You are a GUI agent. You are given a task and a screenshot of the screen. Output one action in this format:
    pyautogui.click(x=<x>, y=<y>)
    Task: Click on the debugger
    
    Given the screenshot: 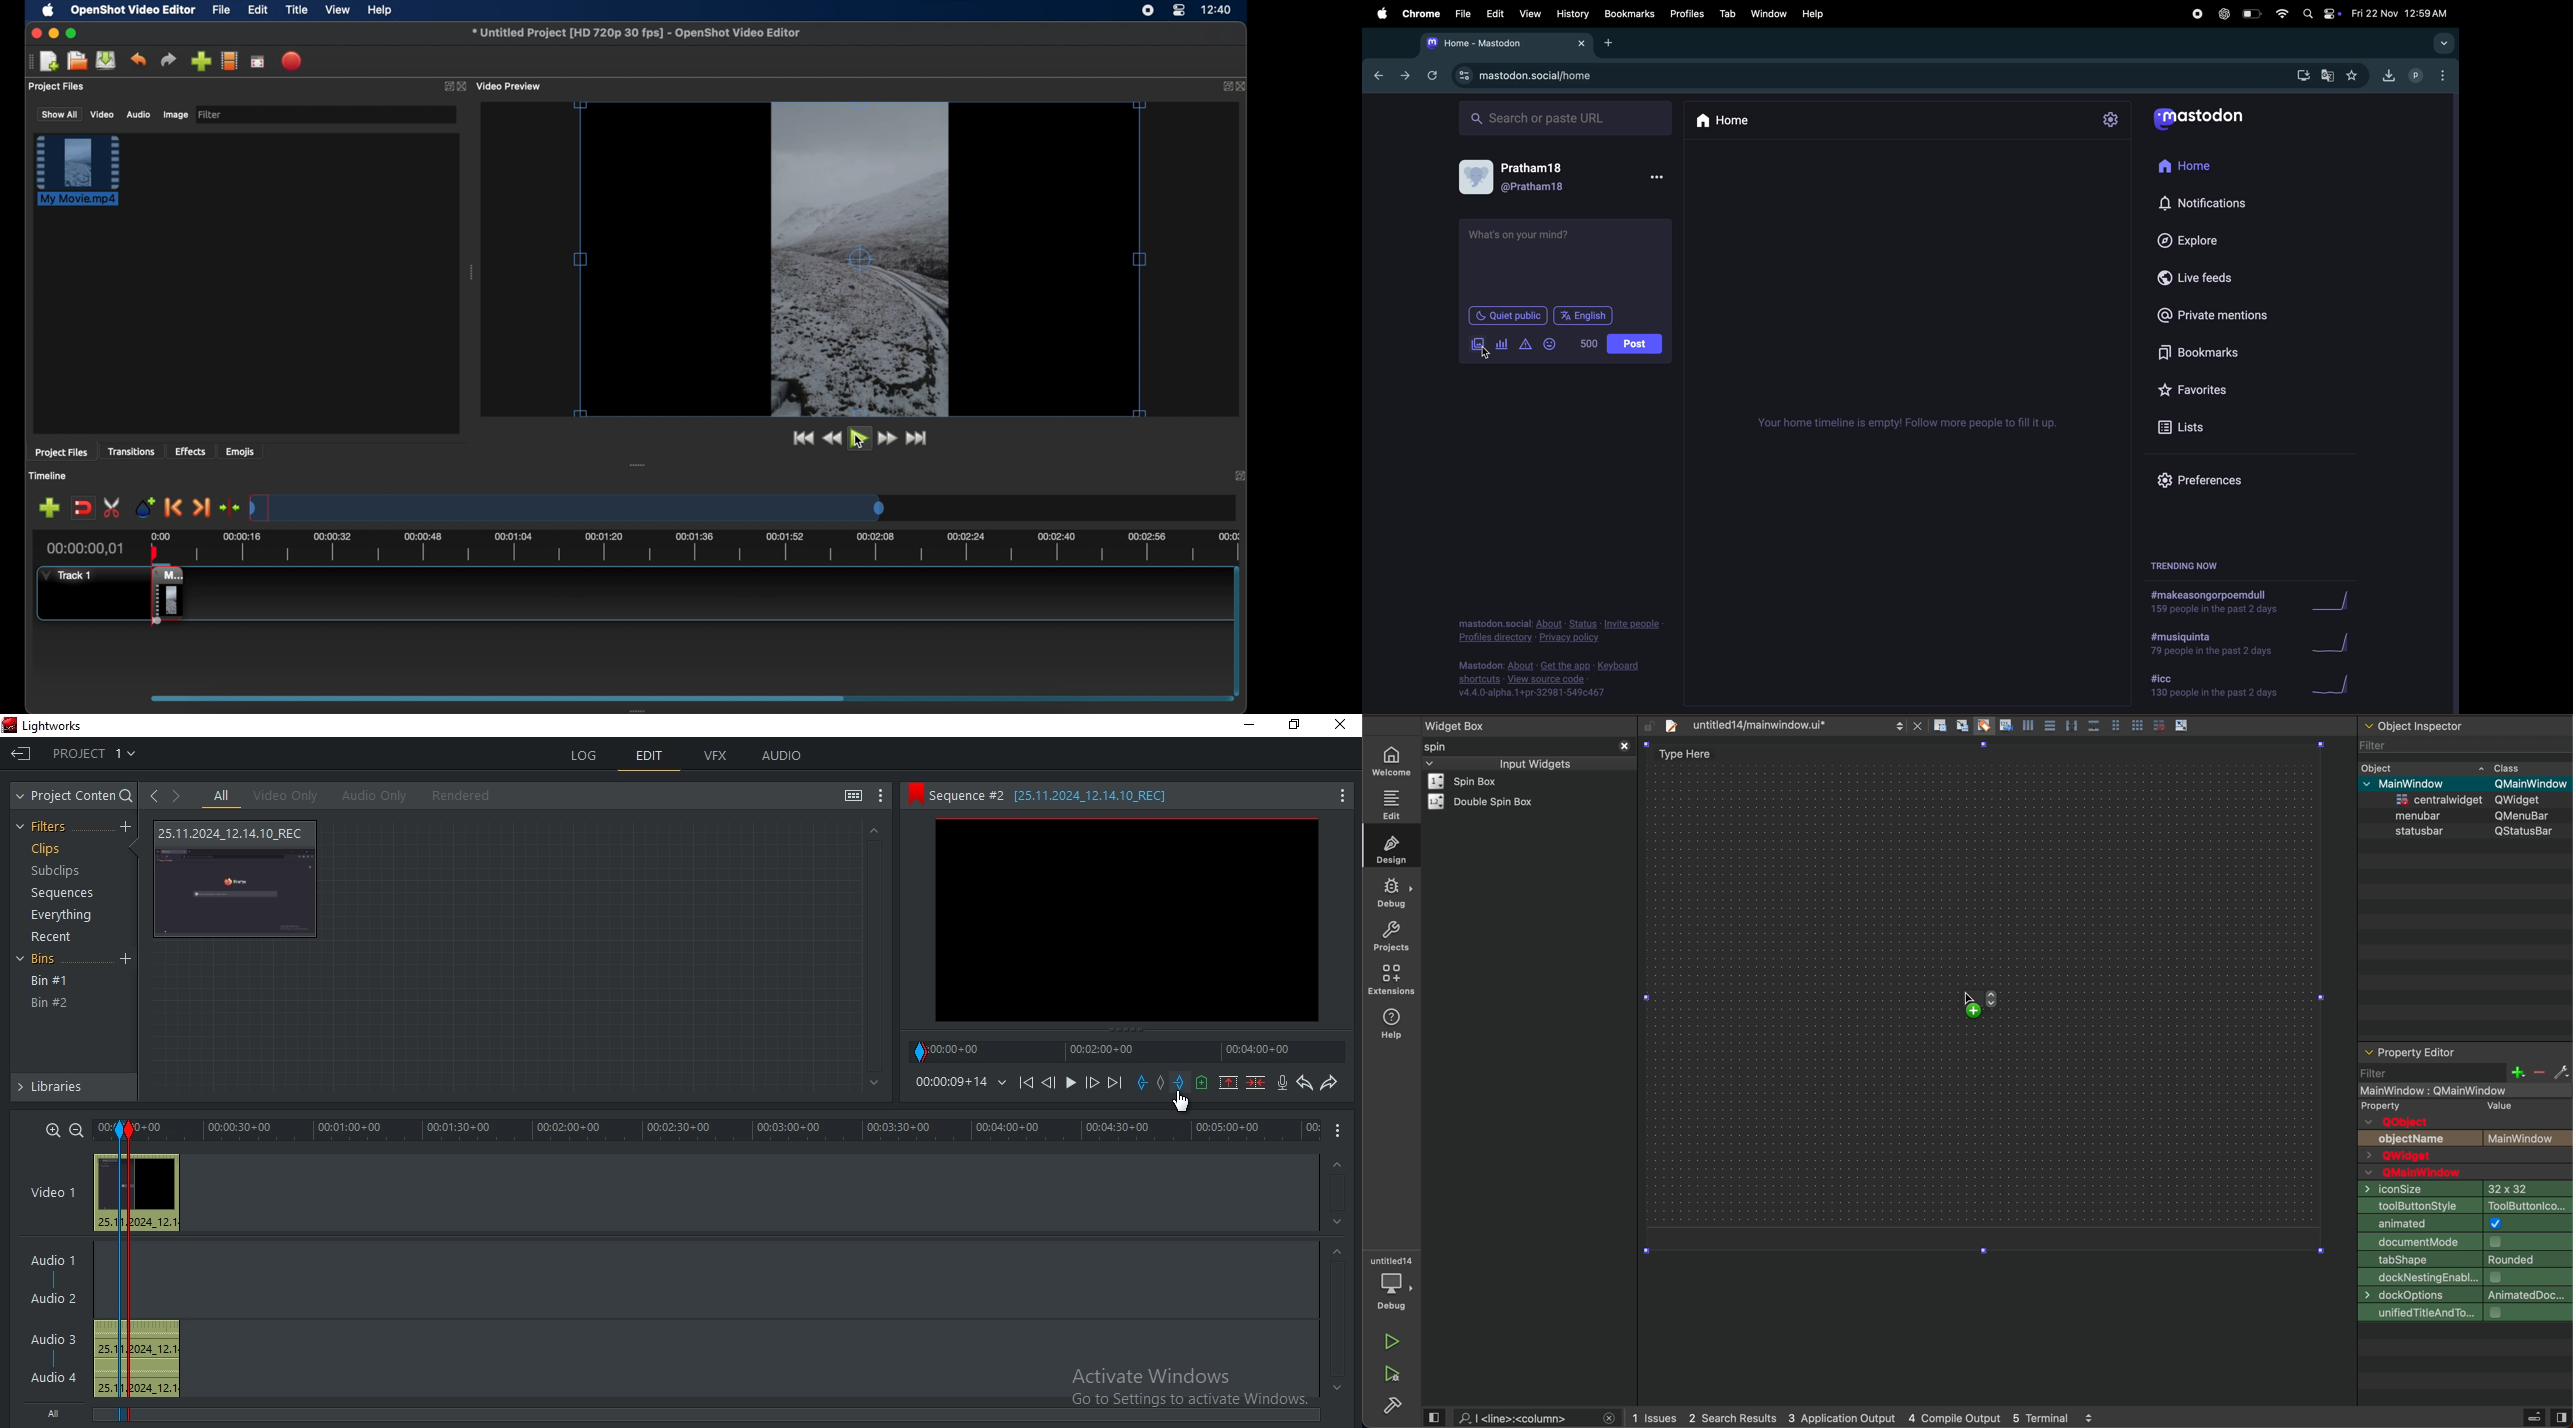 What is the action you would take?
    pyautogui.click(x=1393, y=1283)
    